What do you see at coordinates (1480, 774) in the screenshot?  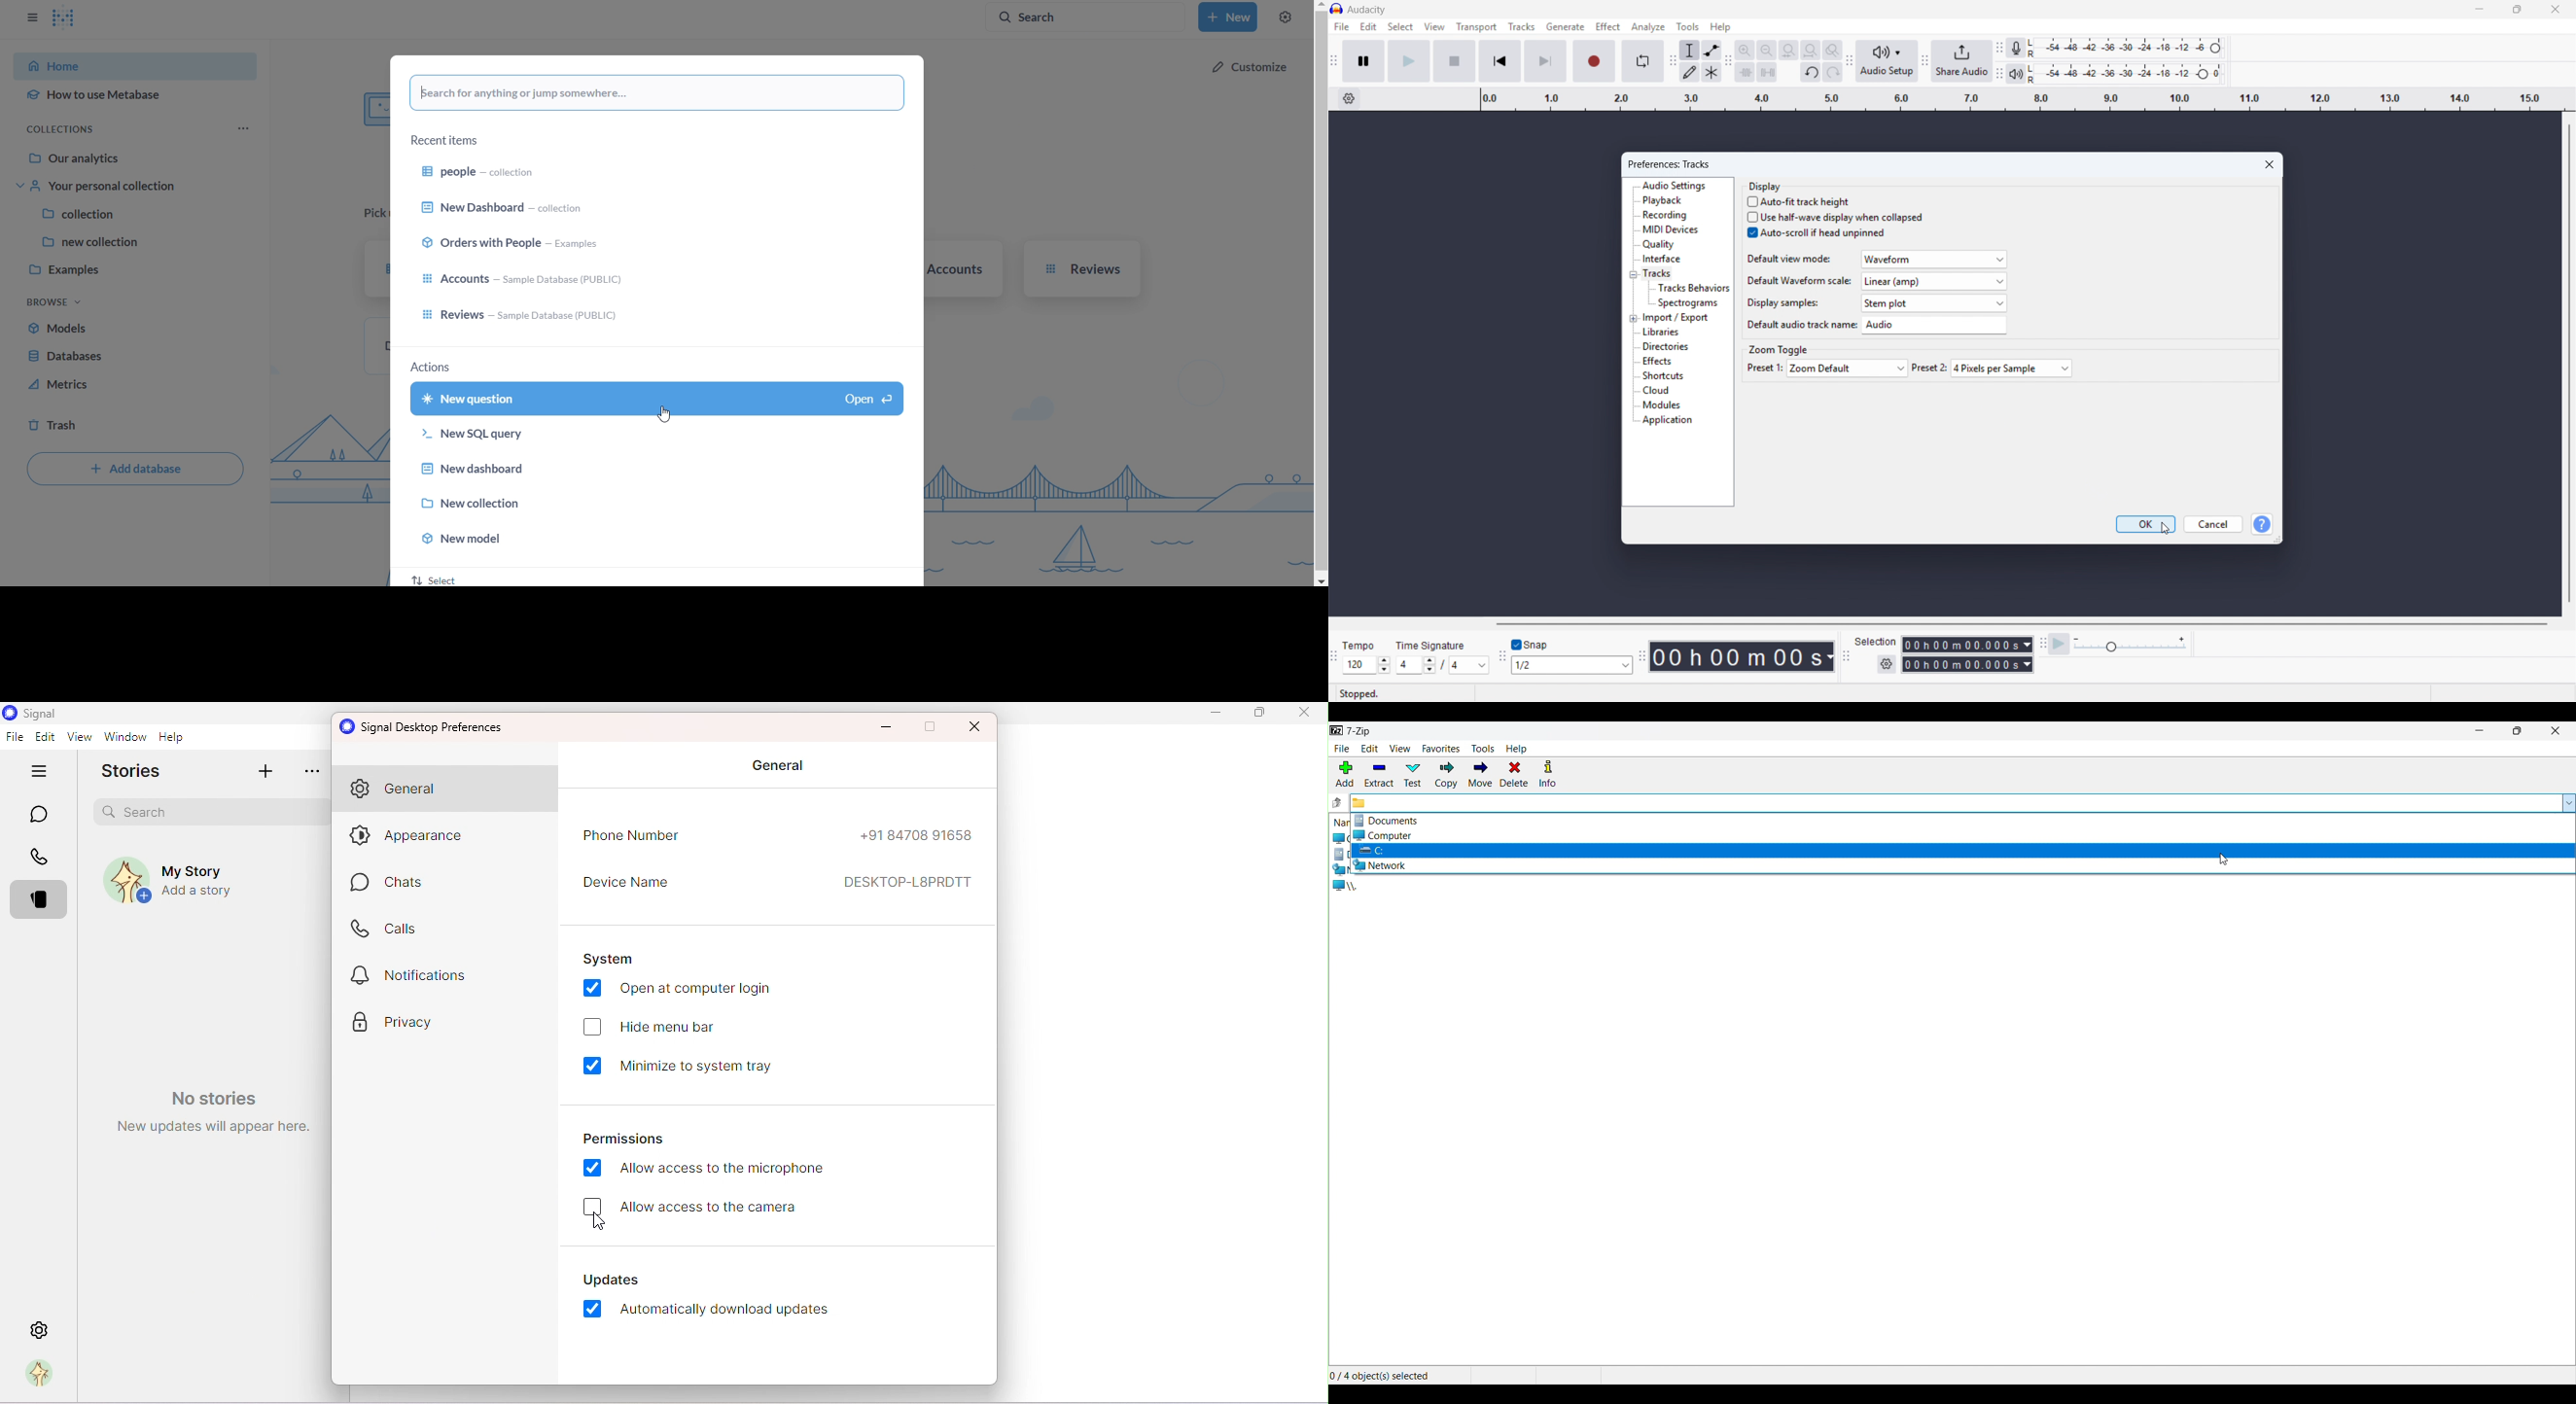 I see `Move` at bounding box center [1480, 774].